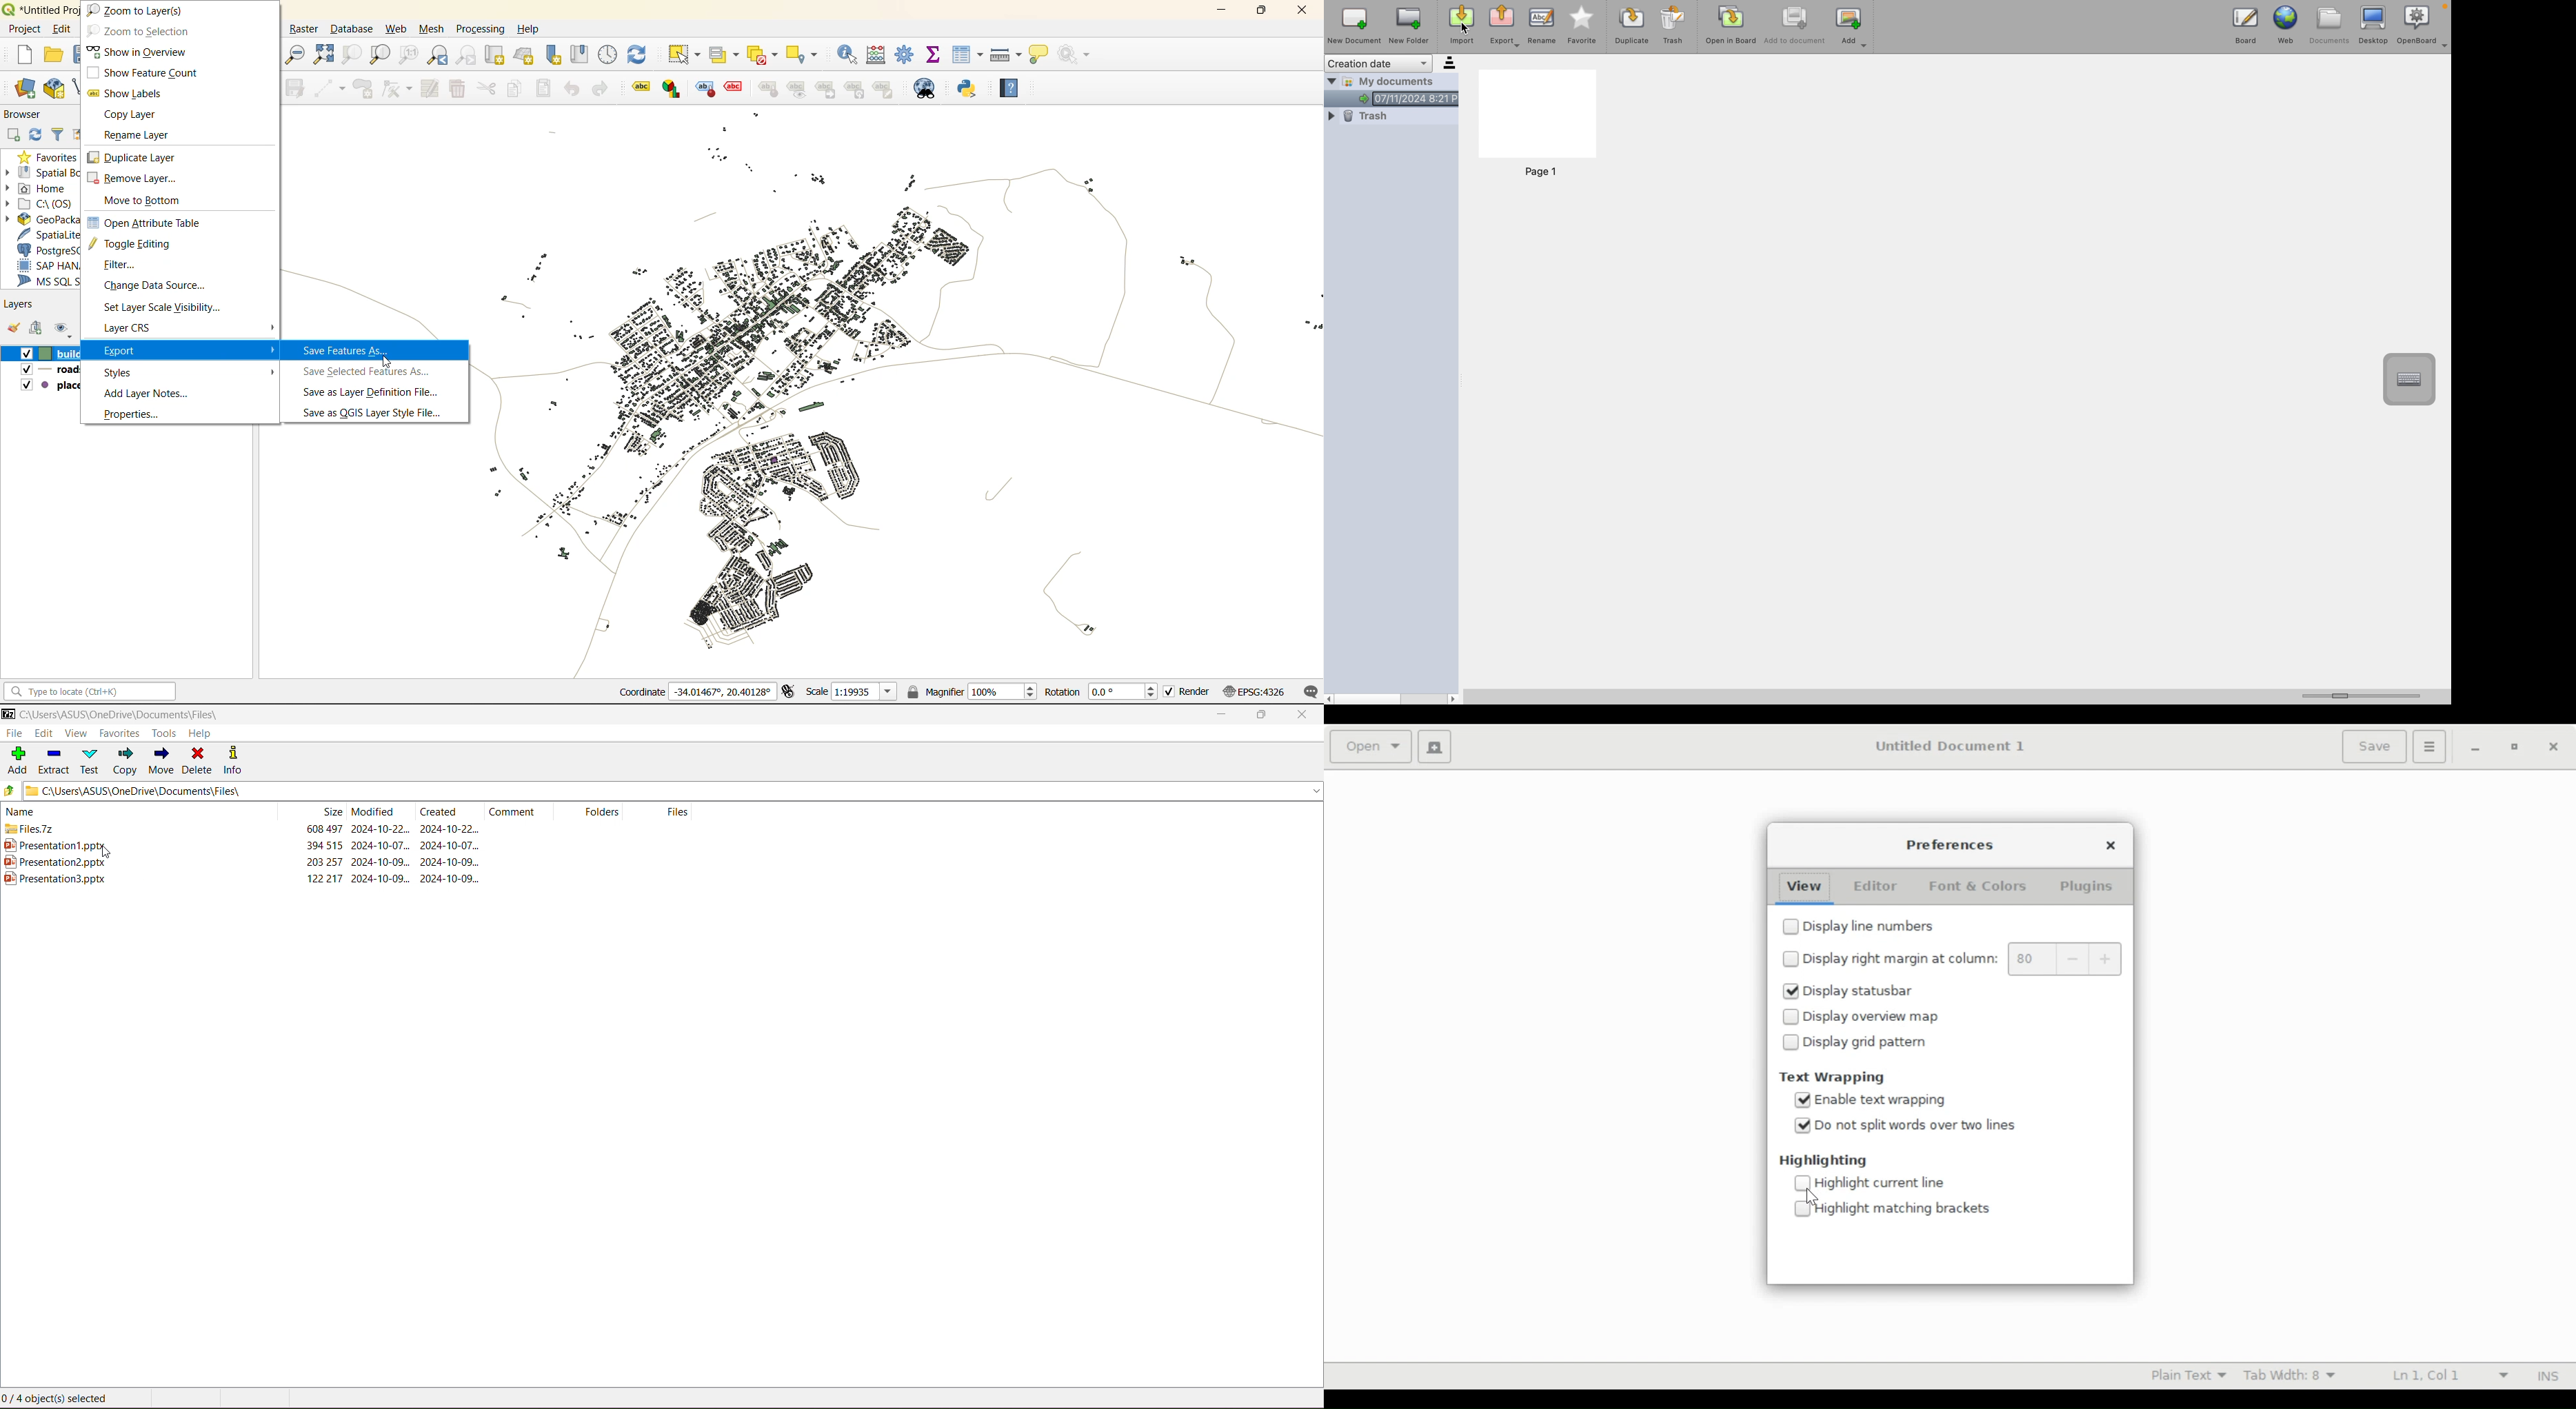  Describe the element at coordinates (2547, 1376) in the screenshot. I see `INS` at that location.